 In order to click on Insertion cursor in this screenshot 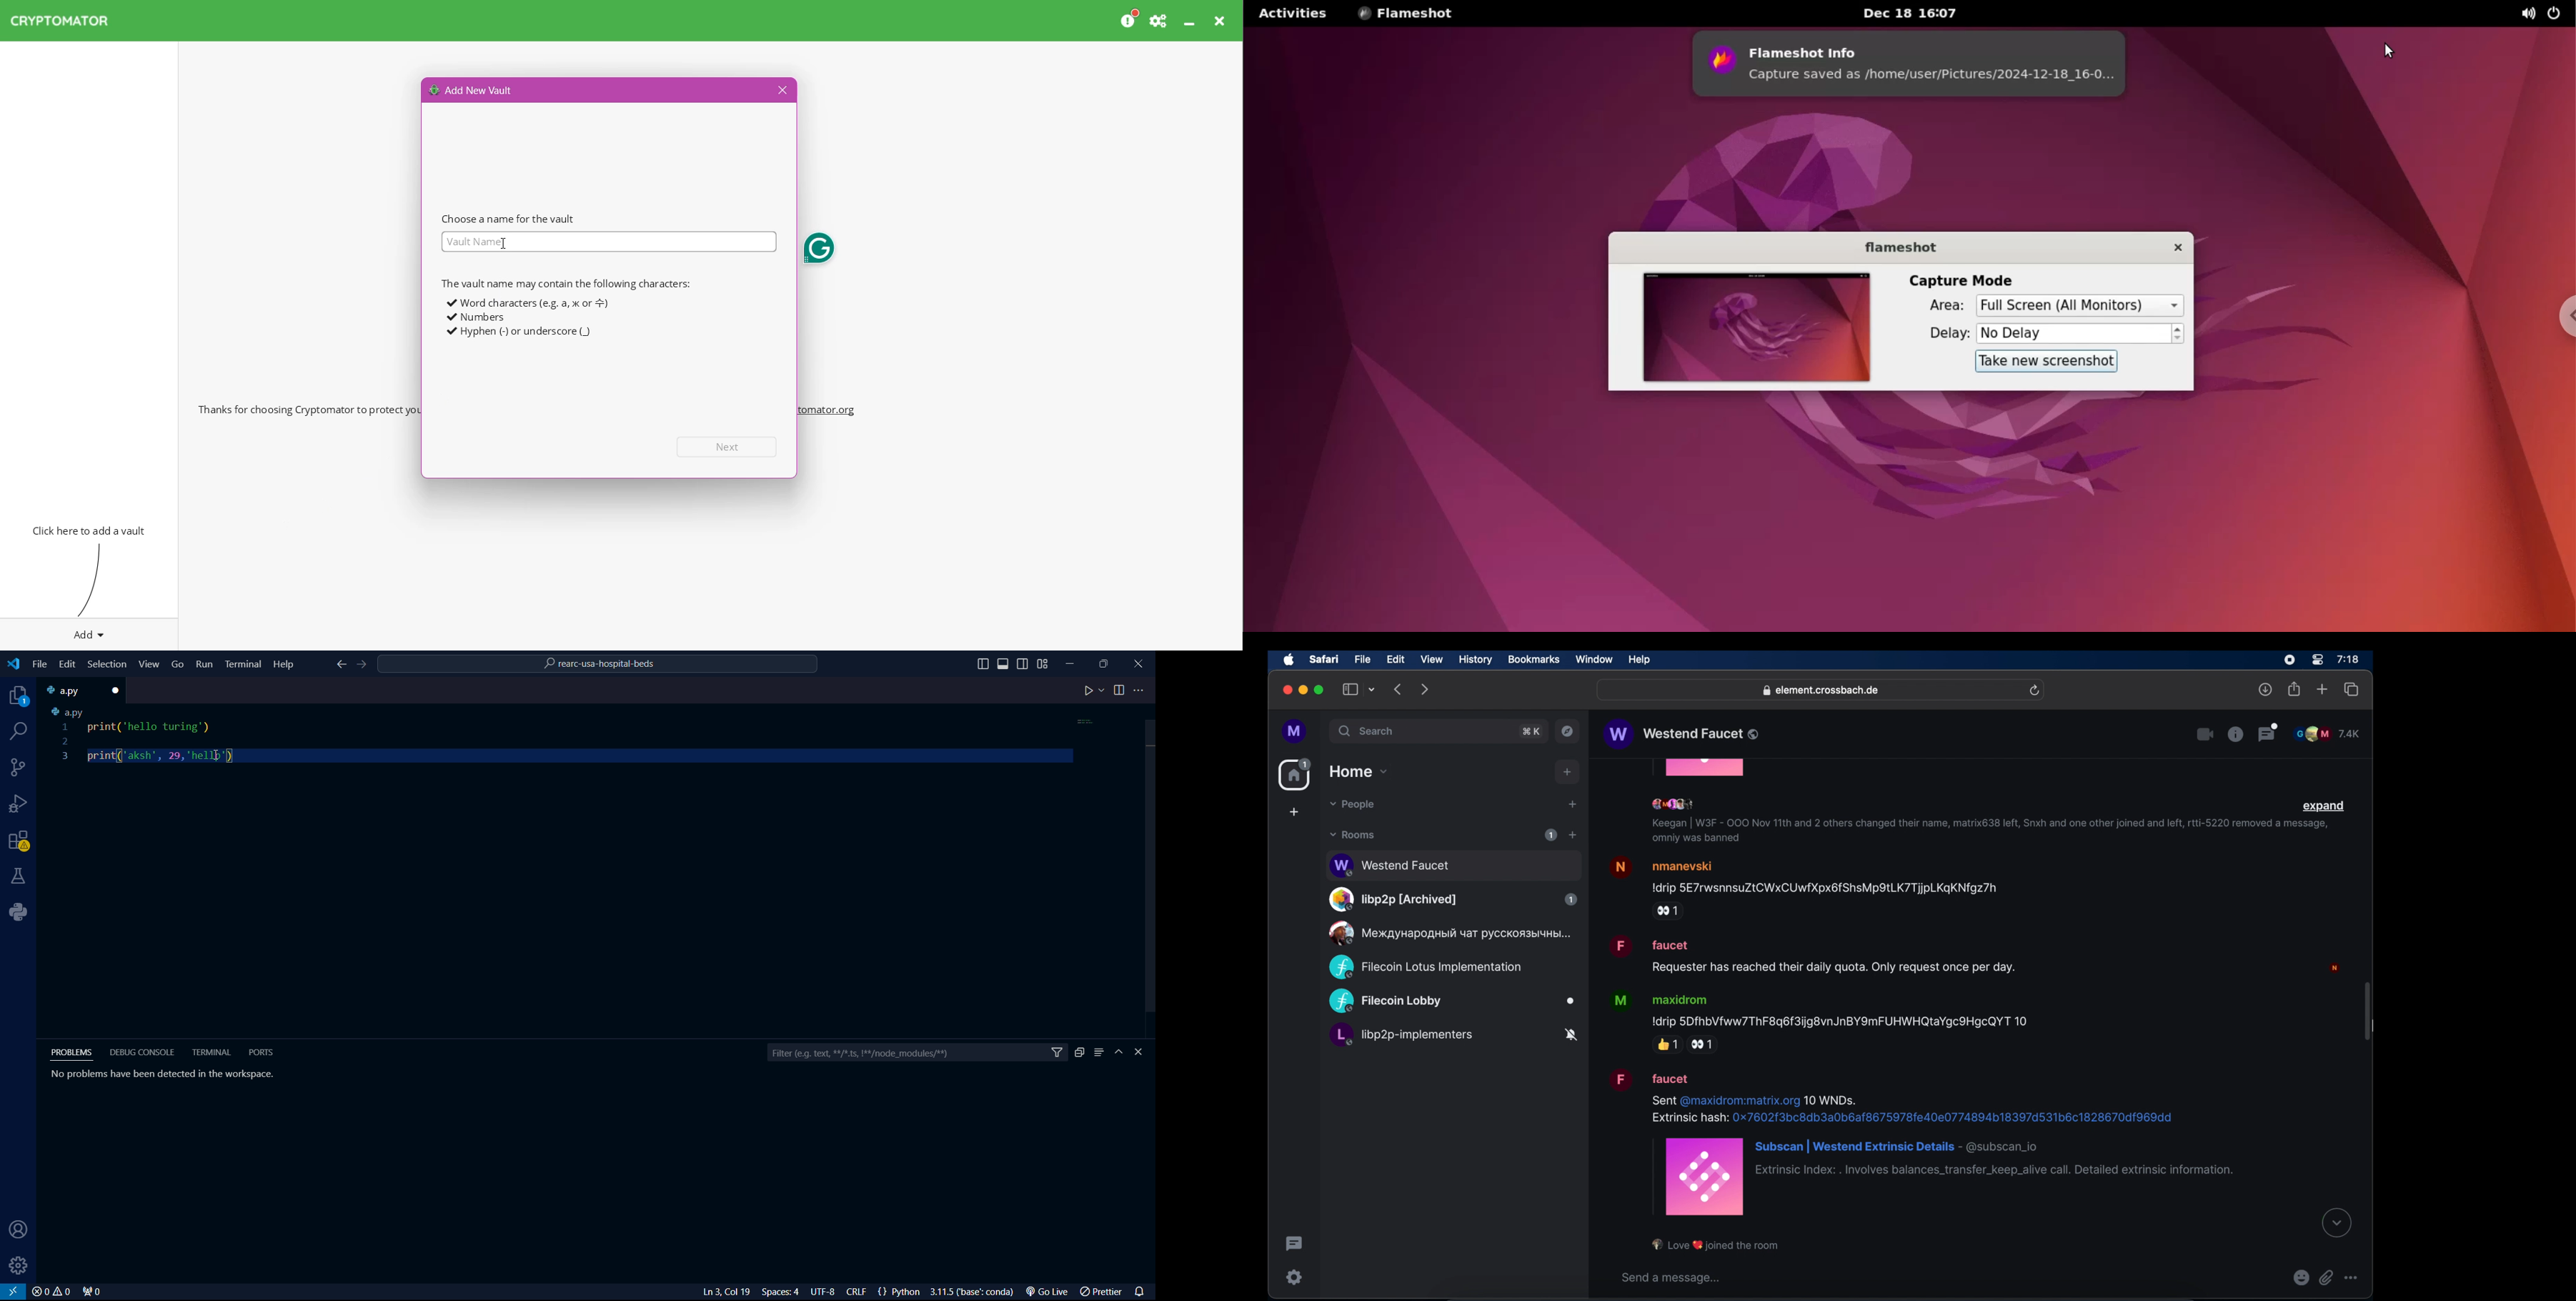, I will do `click(502, 242)`.